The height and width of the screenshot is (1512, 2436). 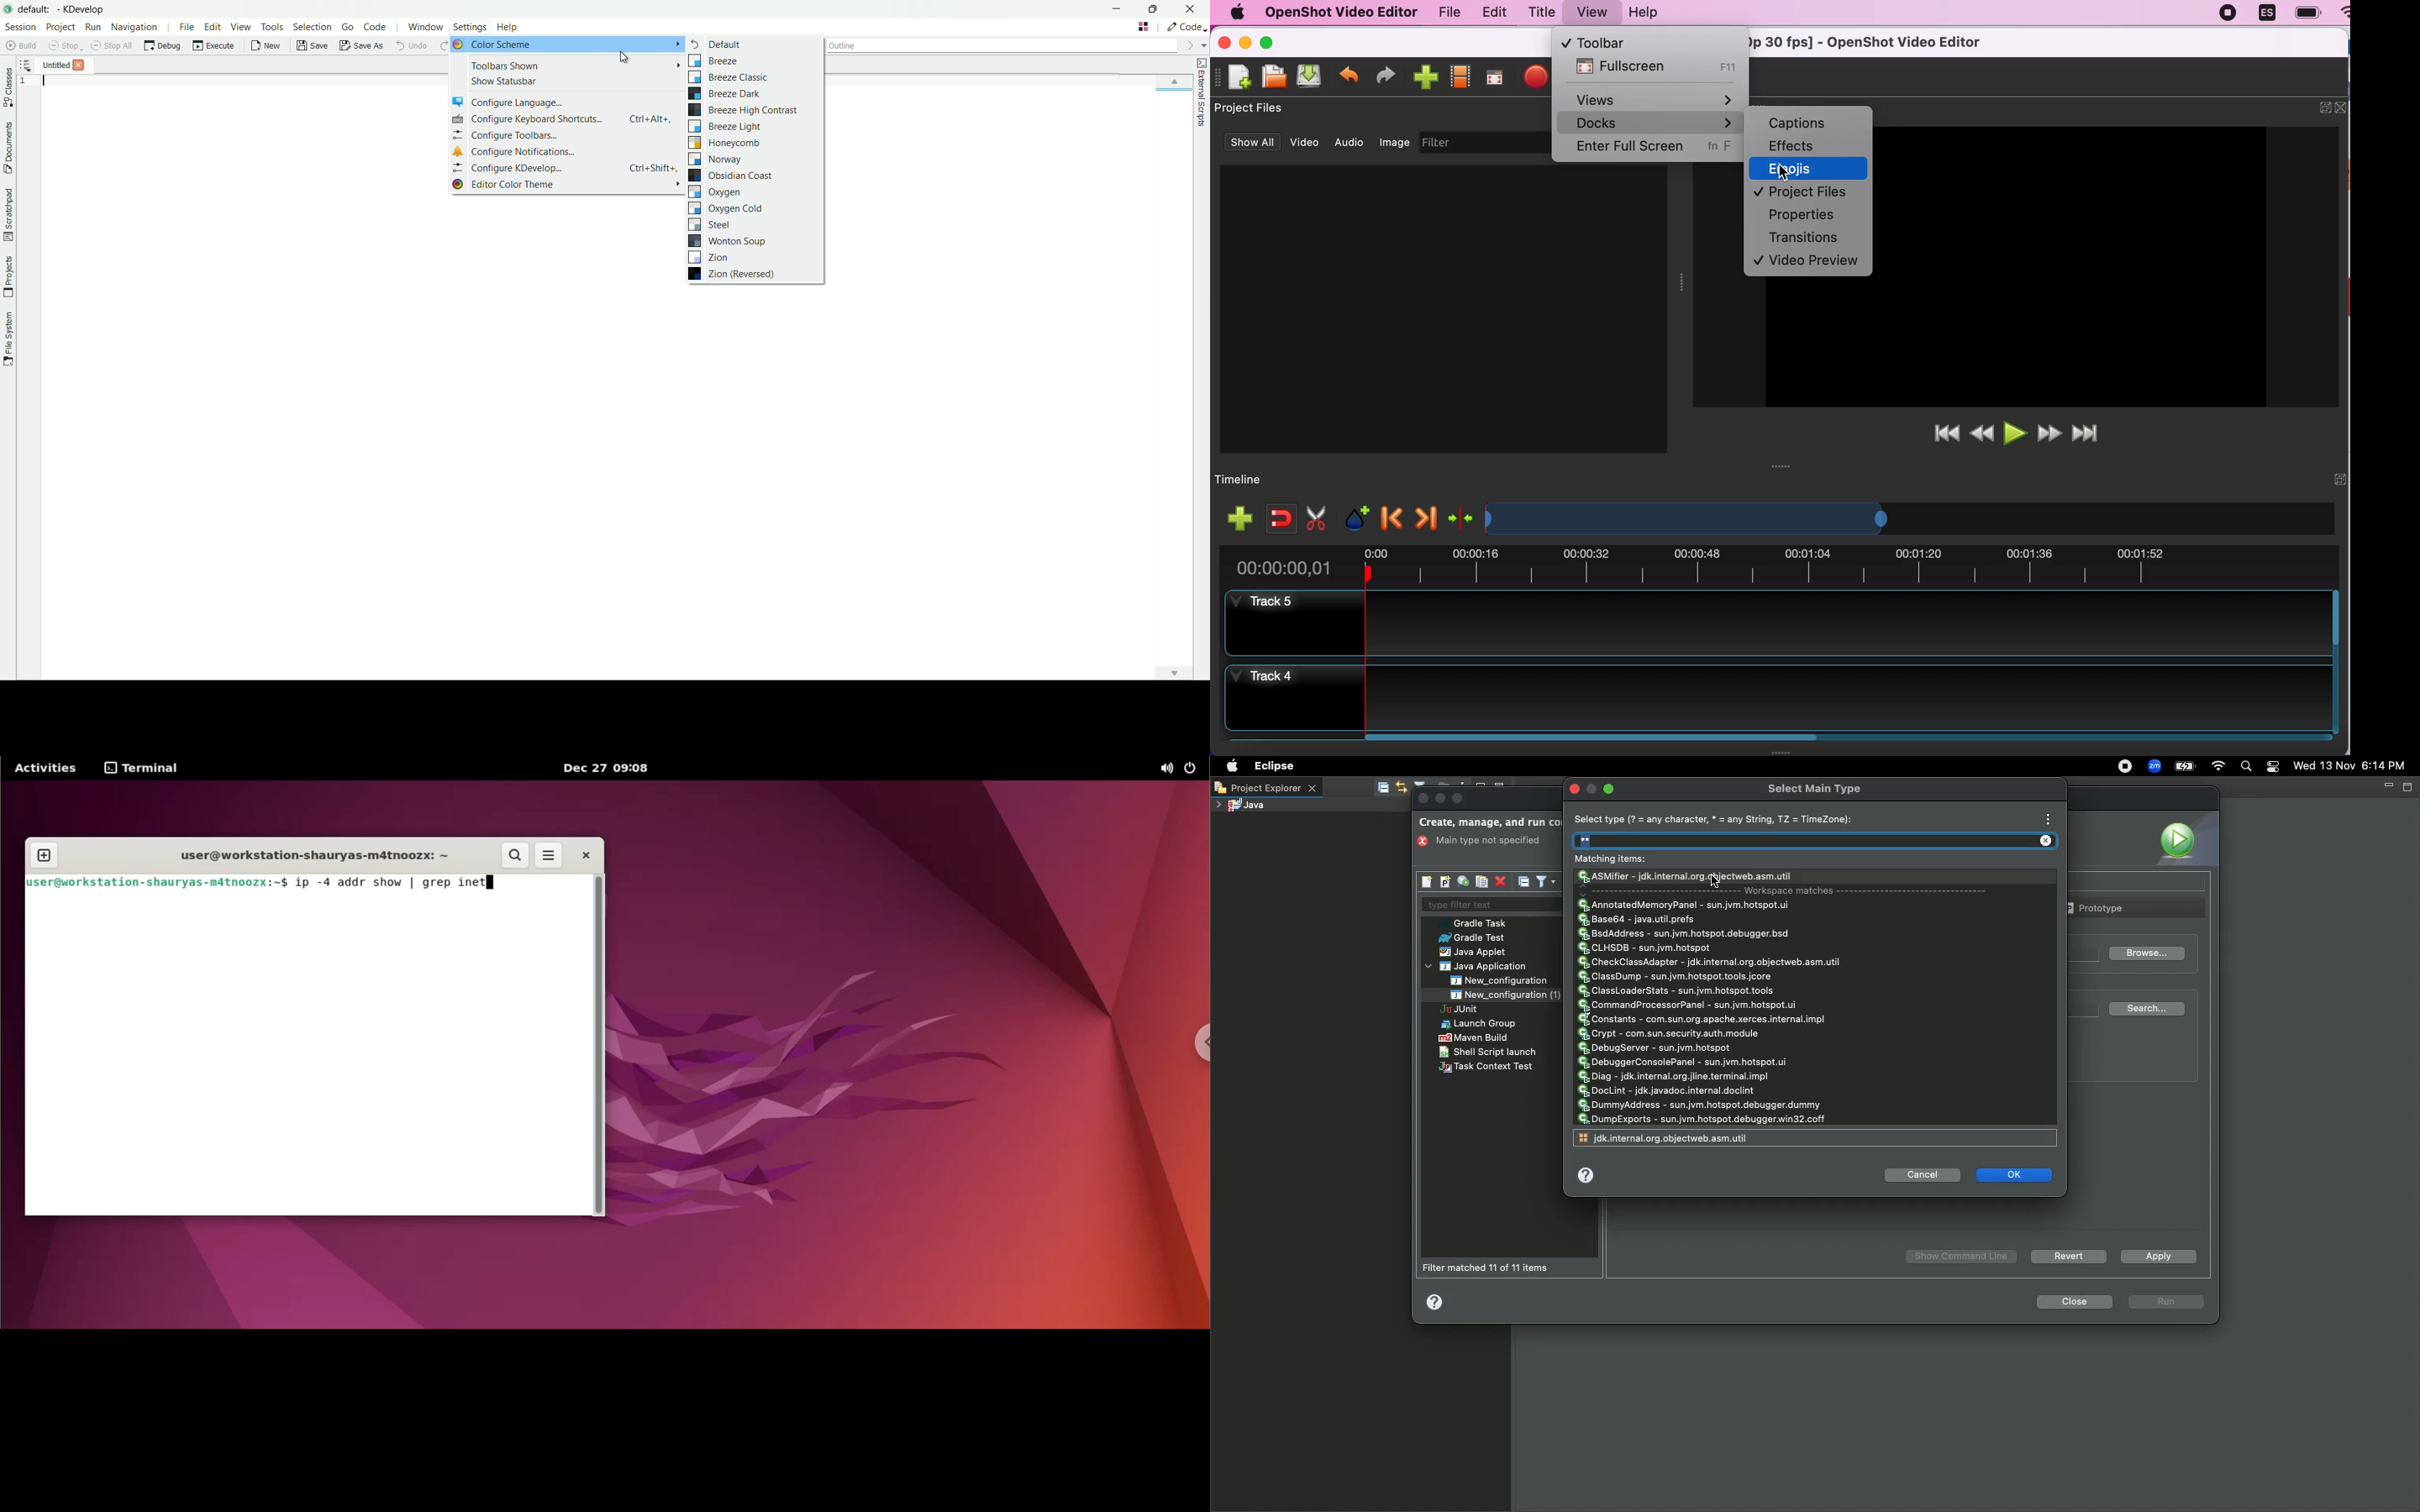 What do you see at coordinates (1486, 906) in the screenshot?
I see `Type filter text` at bounding box center [1486, 906].